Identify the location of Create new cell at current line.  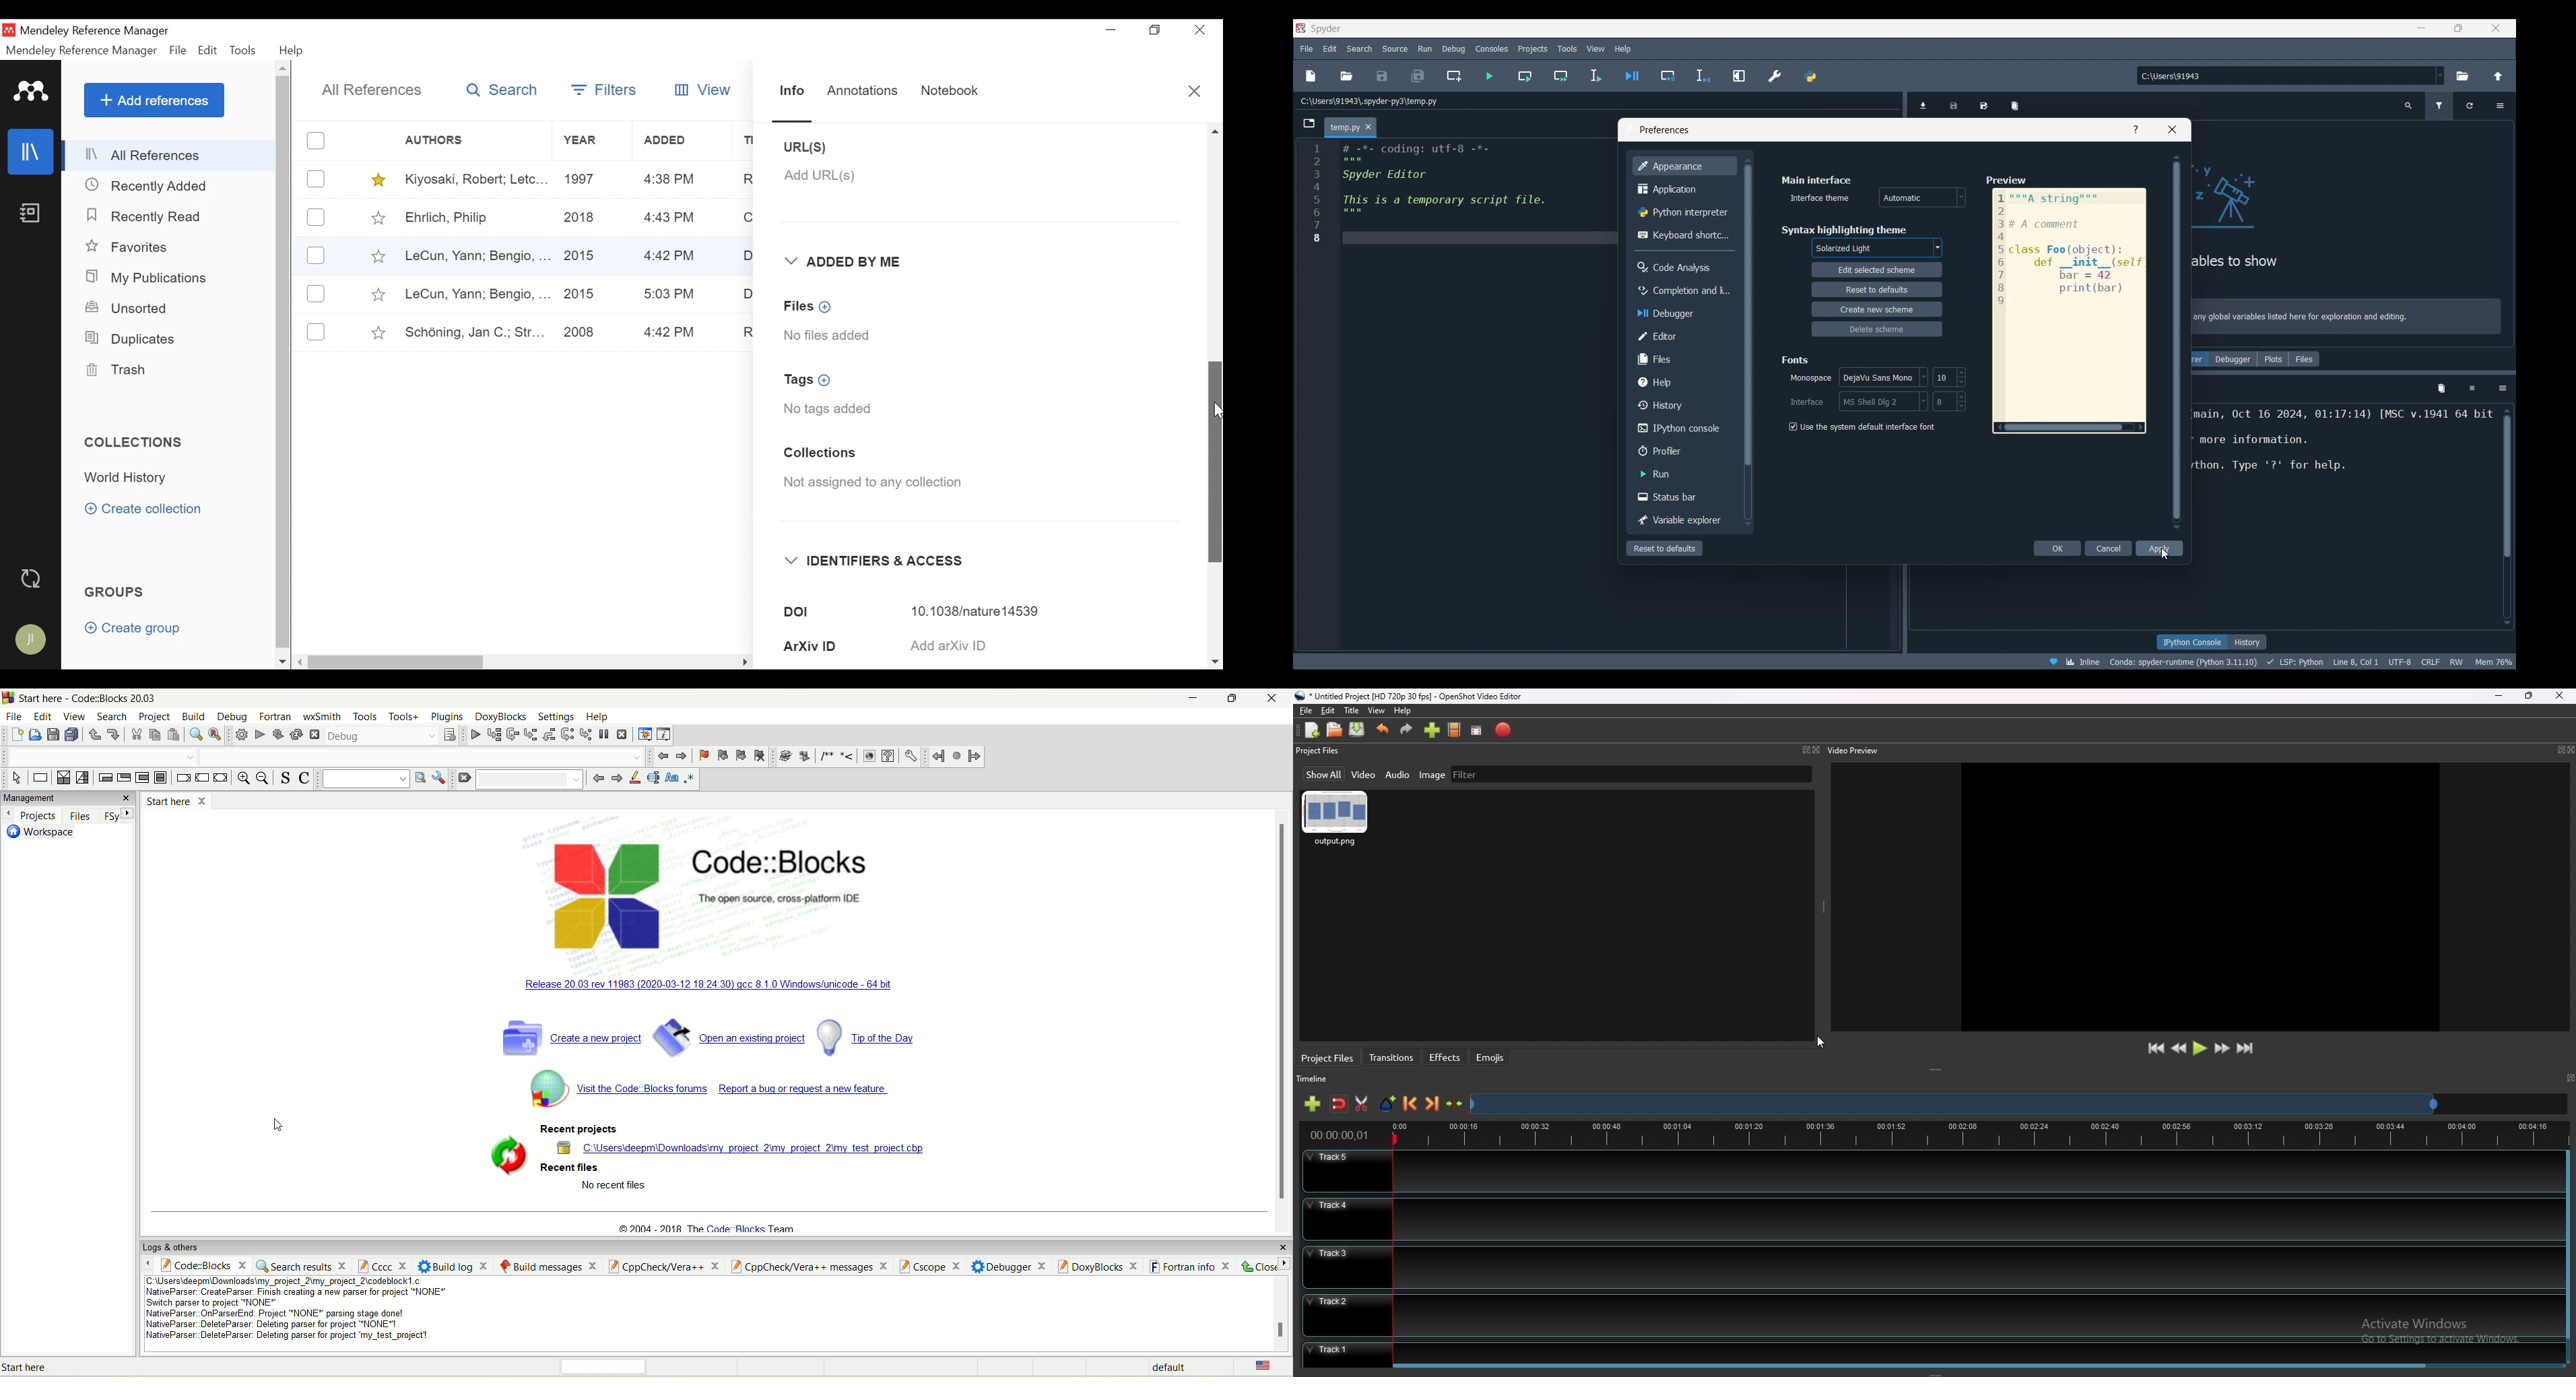
(1454, 75).